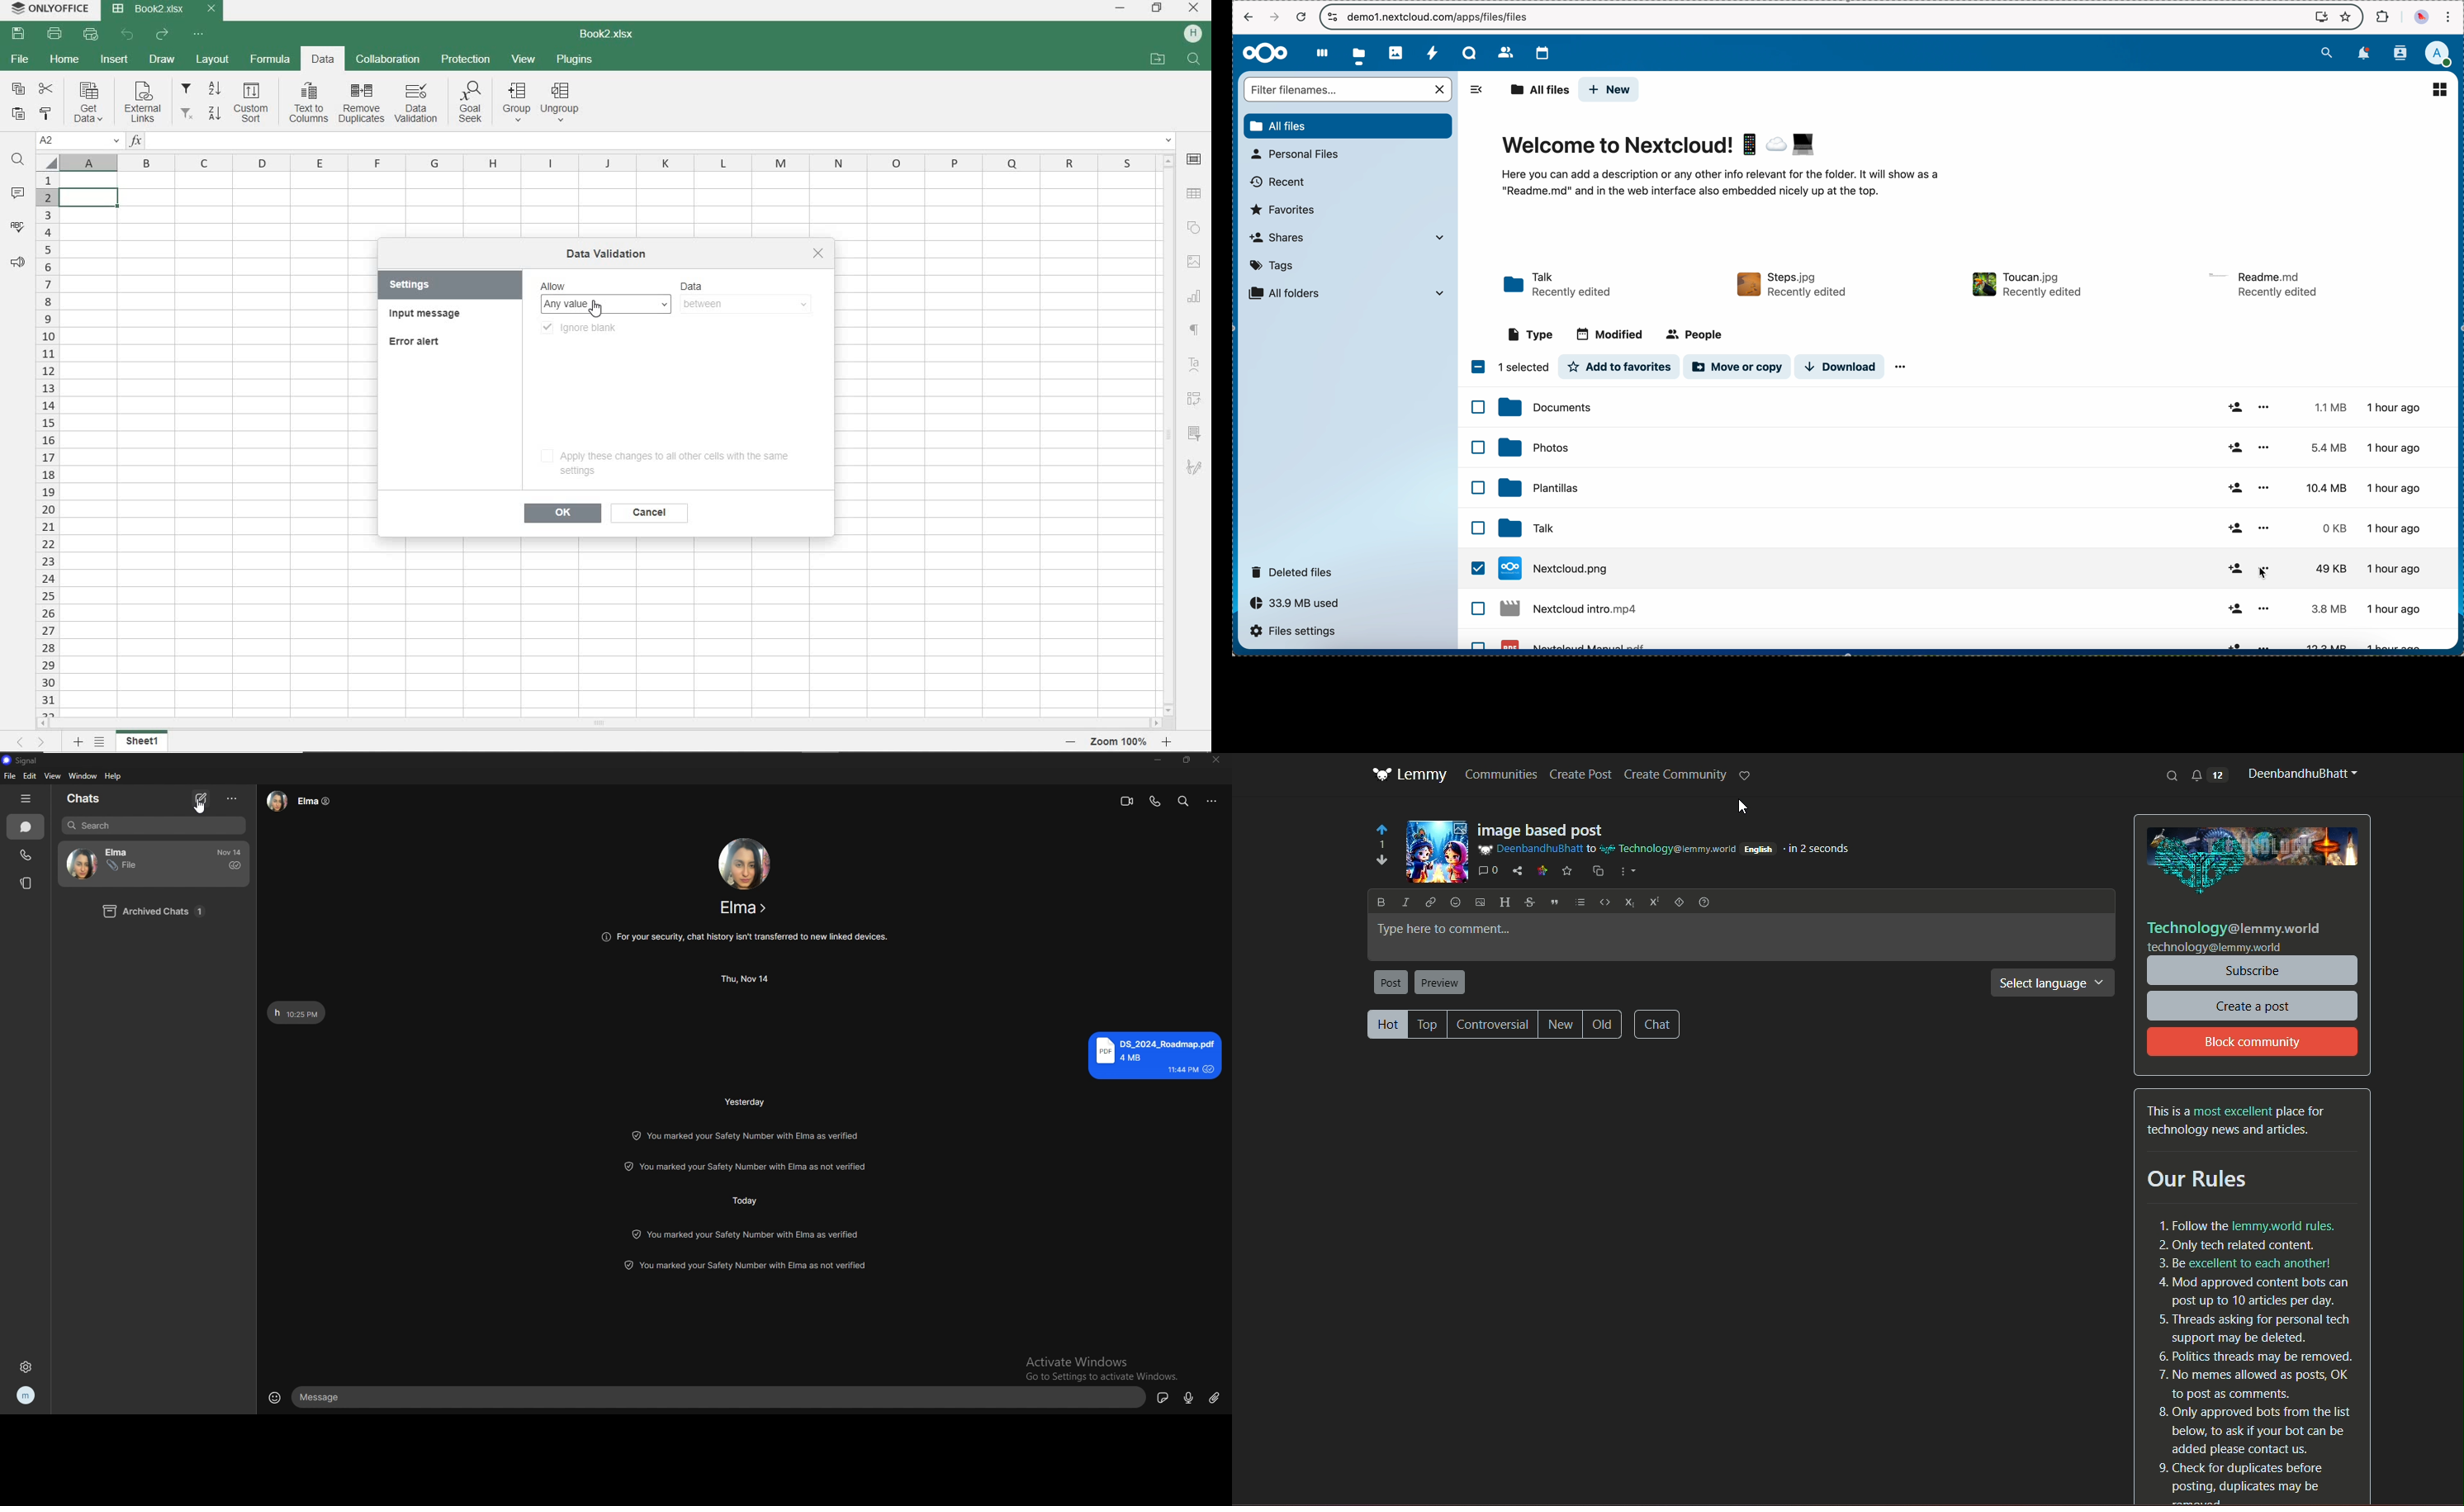  What do you see at coordinates (148, 9) in the screenshot?
I see `DOCUMENT Name` at bounding box center [148, 9].